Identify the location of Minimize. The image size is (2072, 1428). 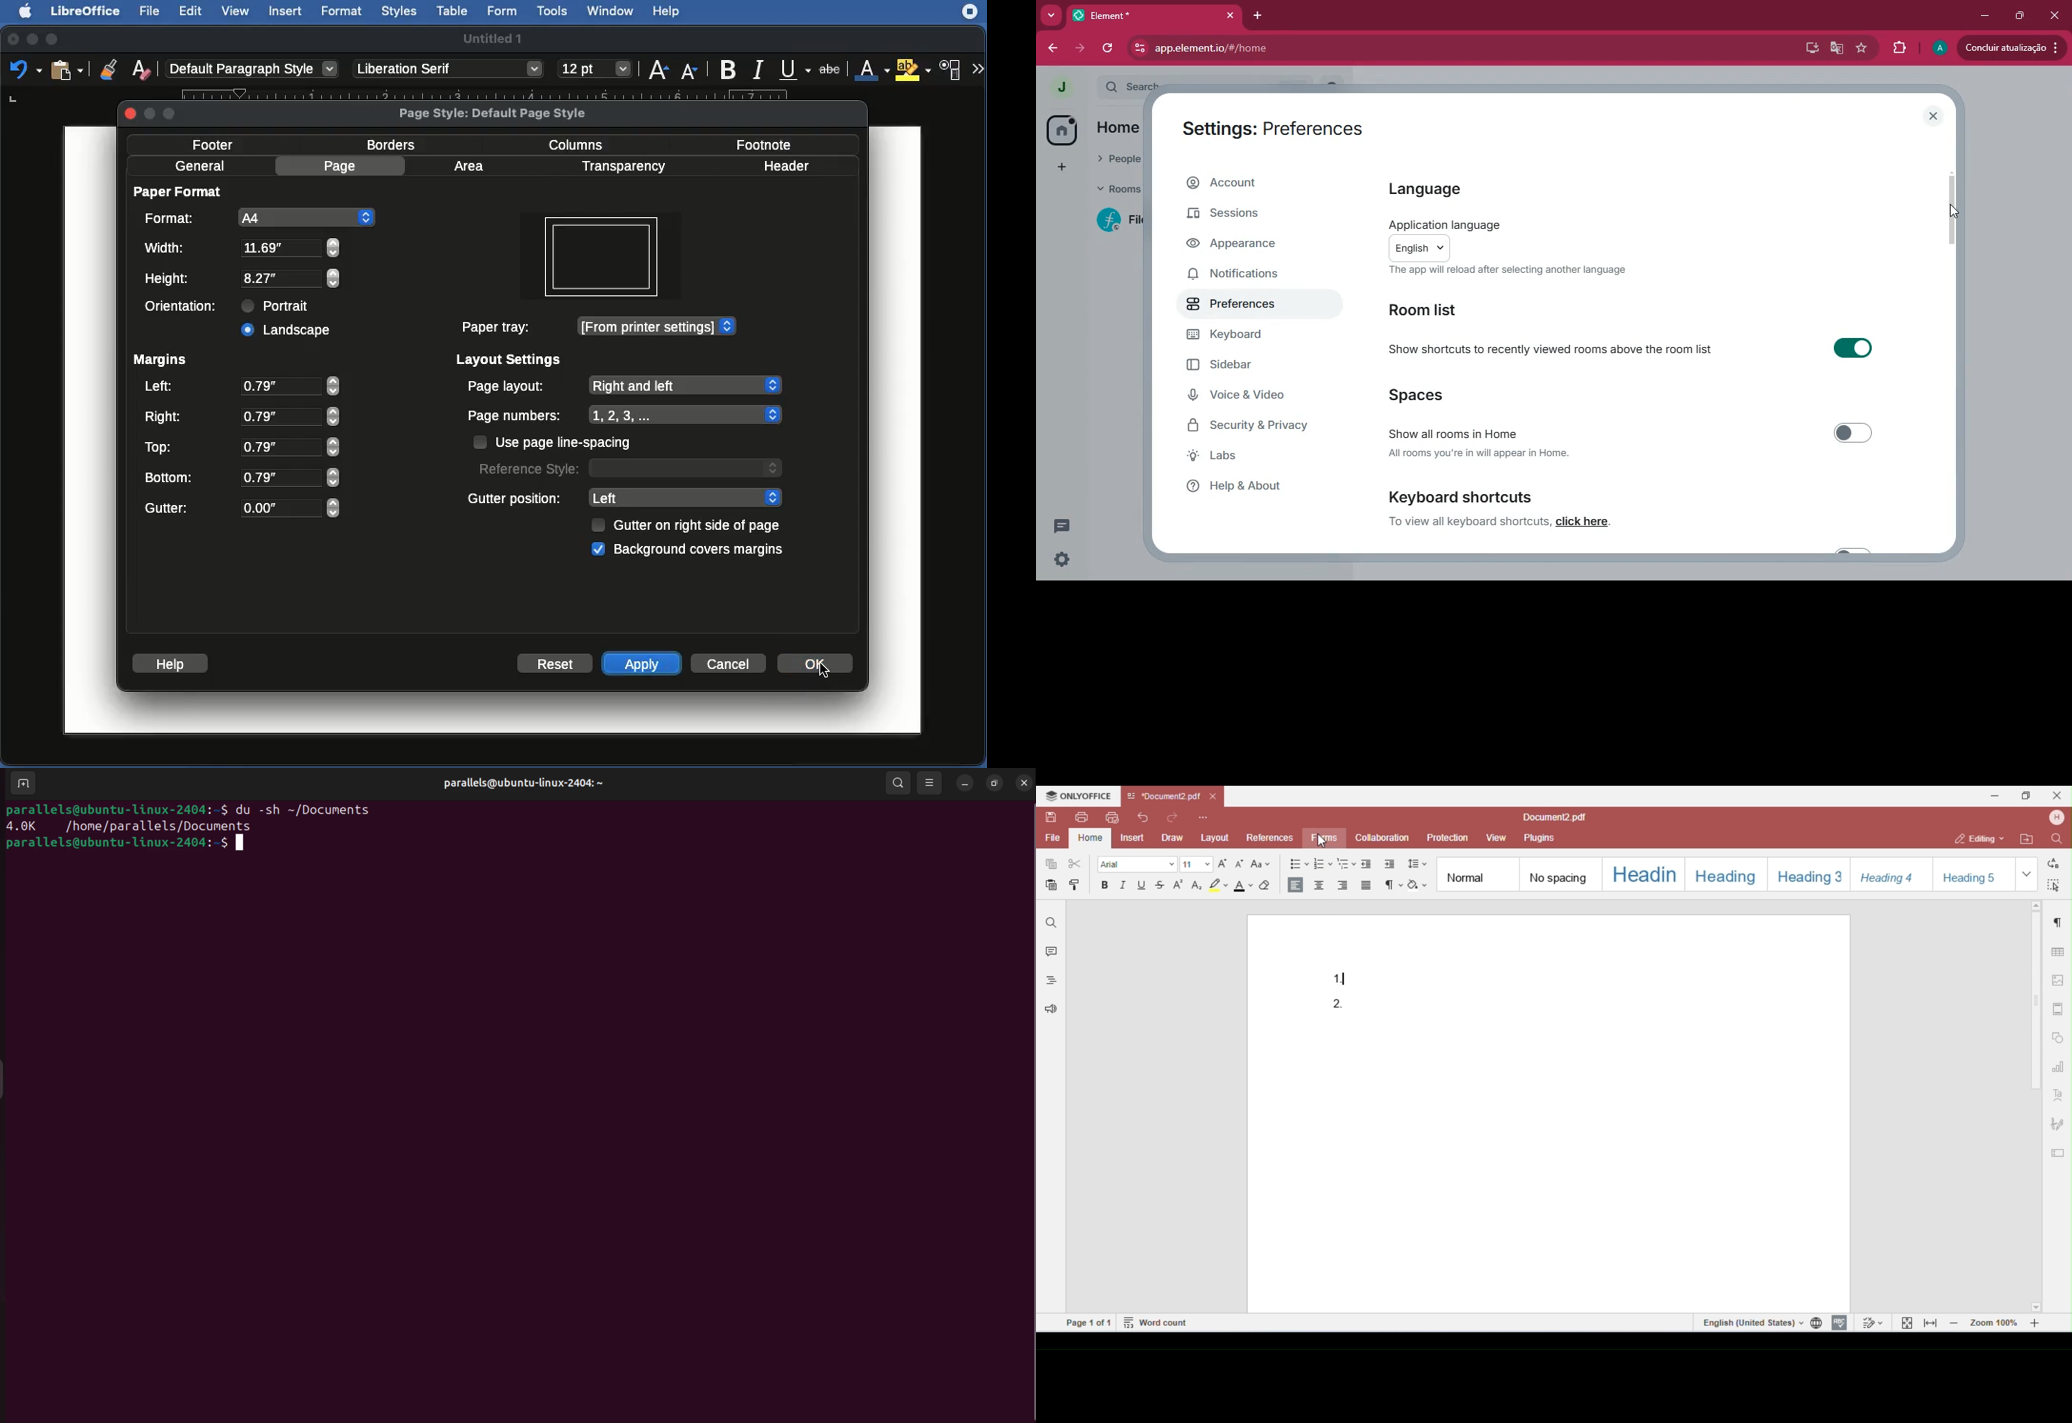
(32, 38).